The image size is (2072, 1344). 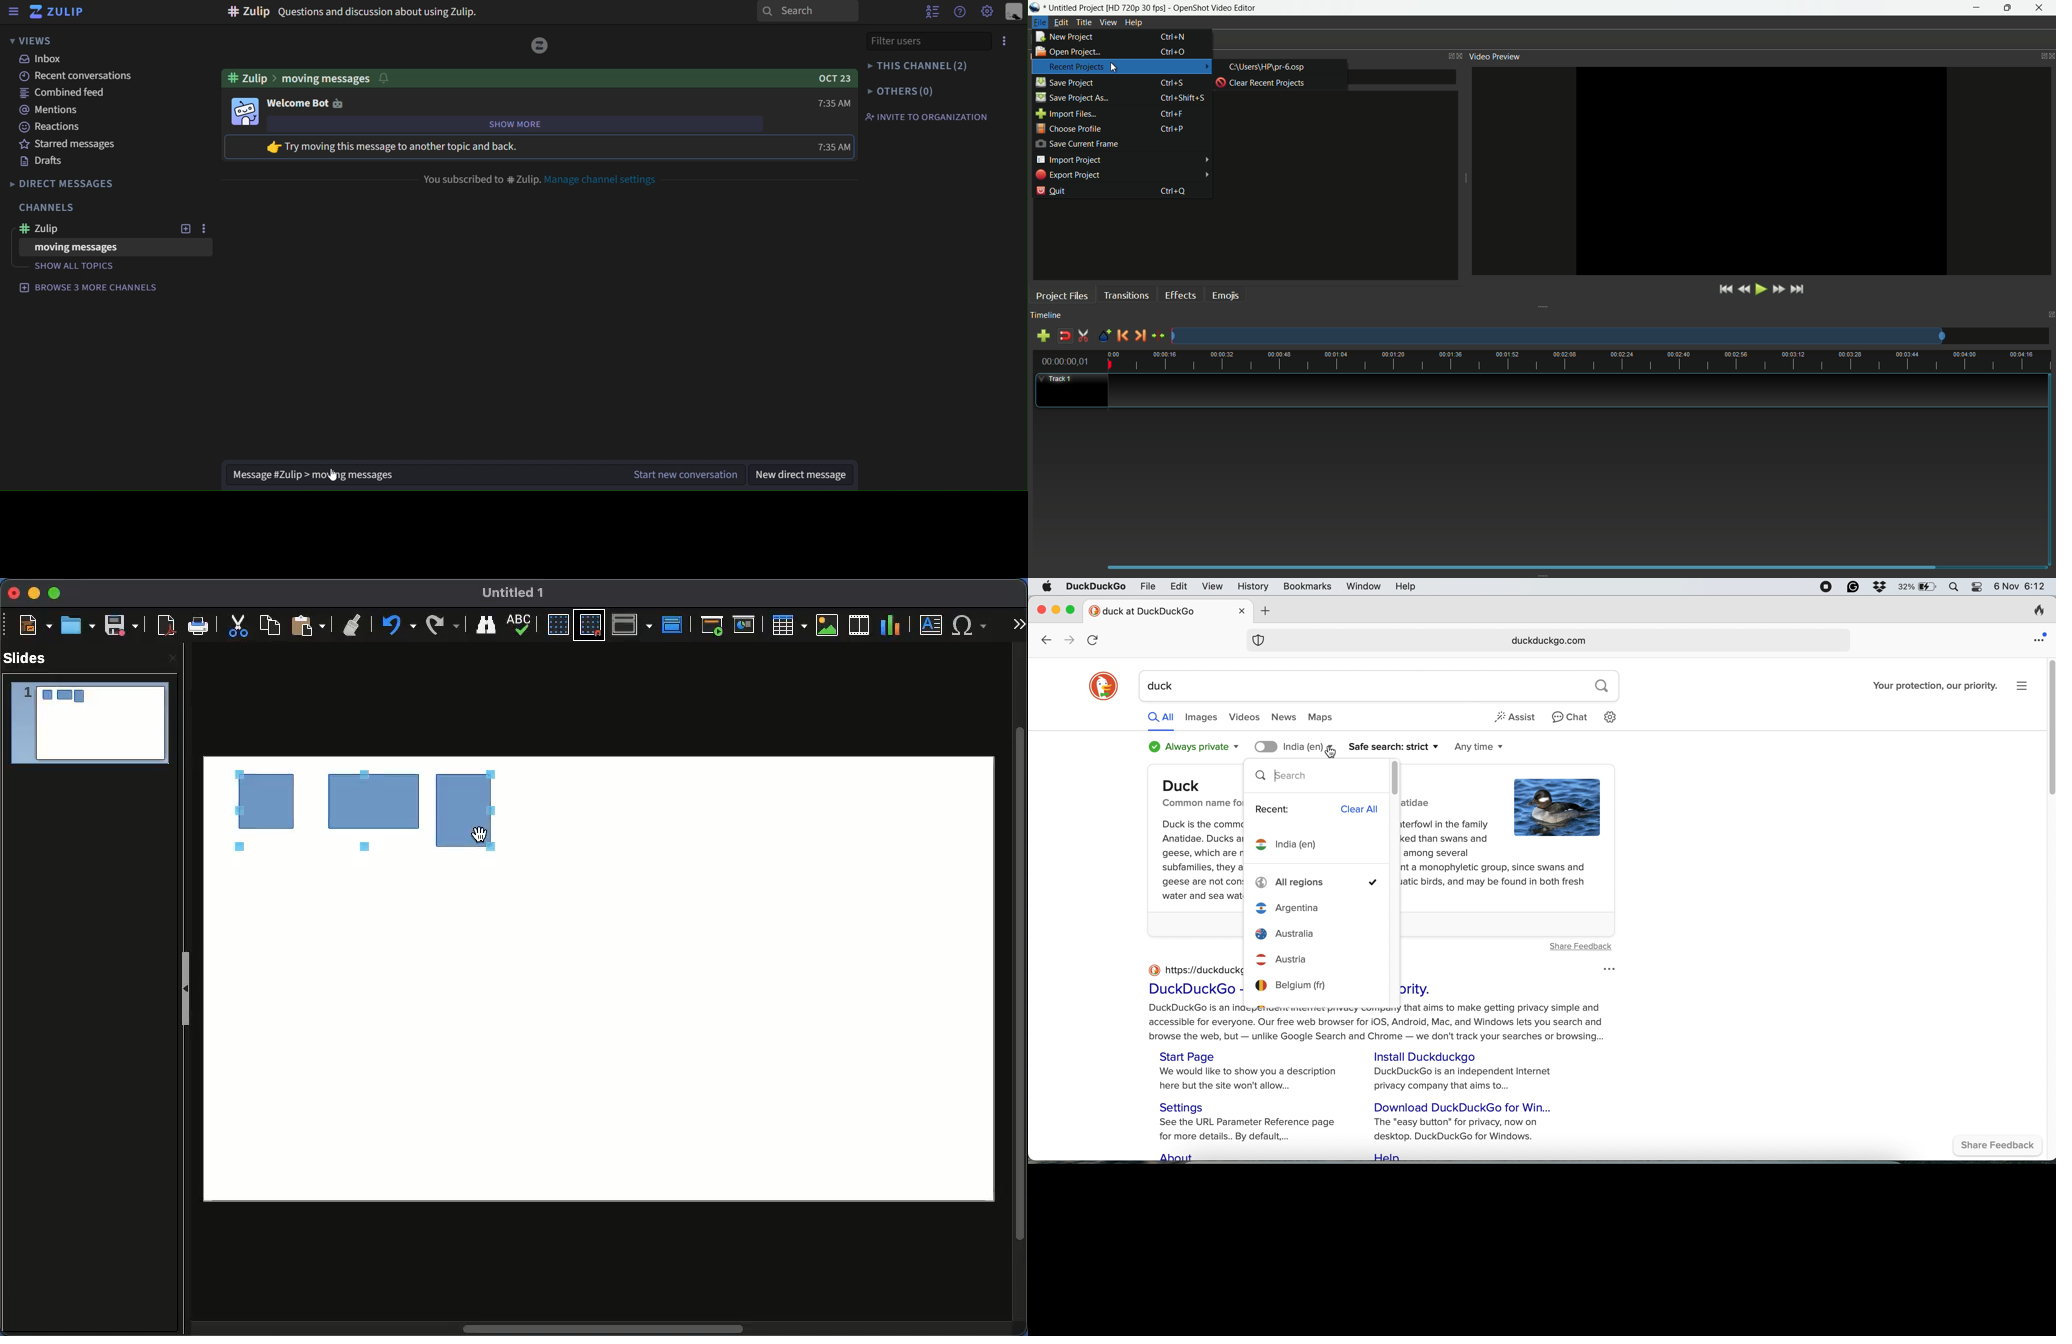 I want to click on profile, so click(x=1136, y=8).